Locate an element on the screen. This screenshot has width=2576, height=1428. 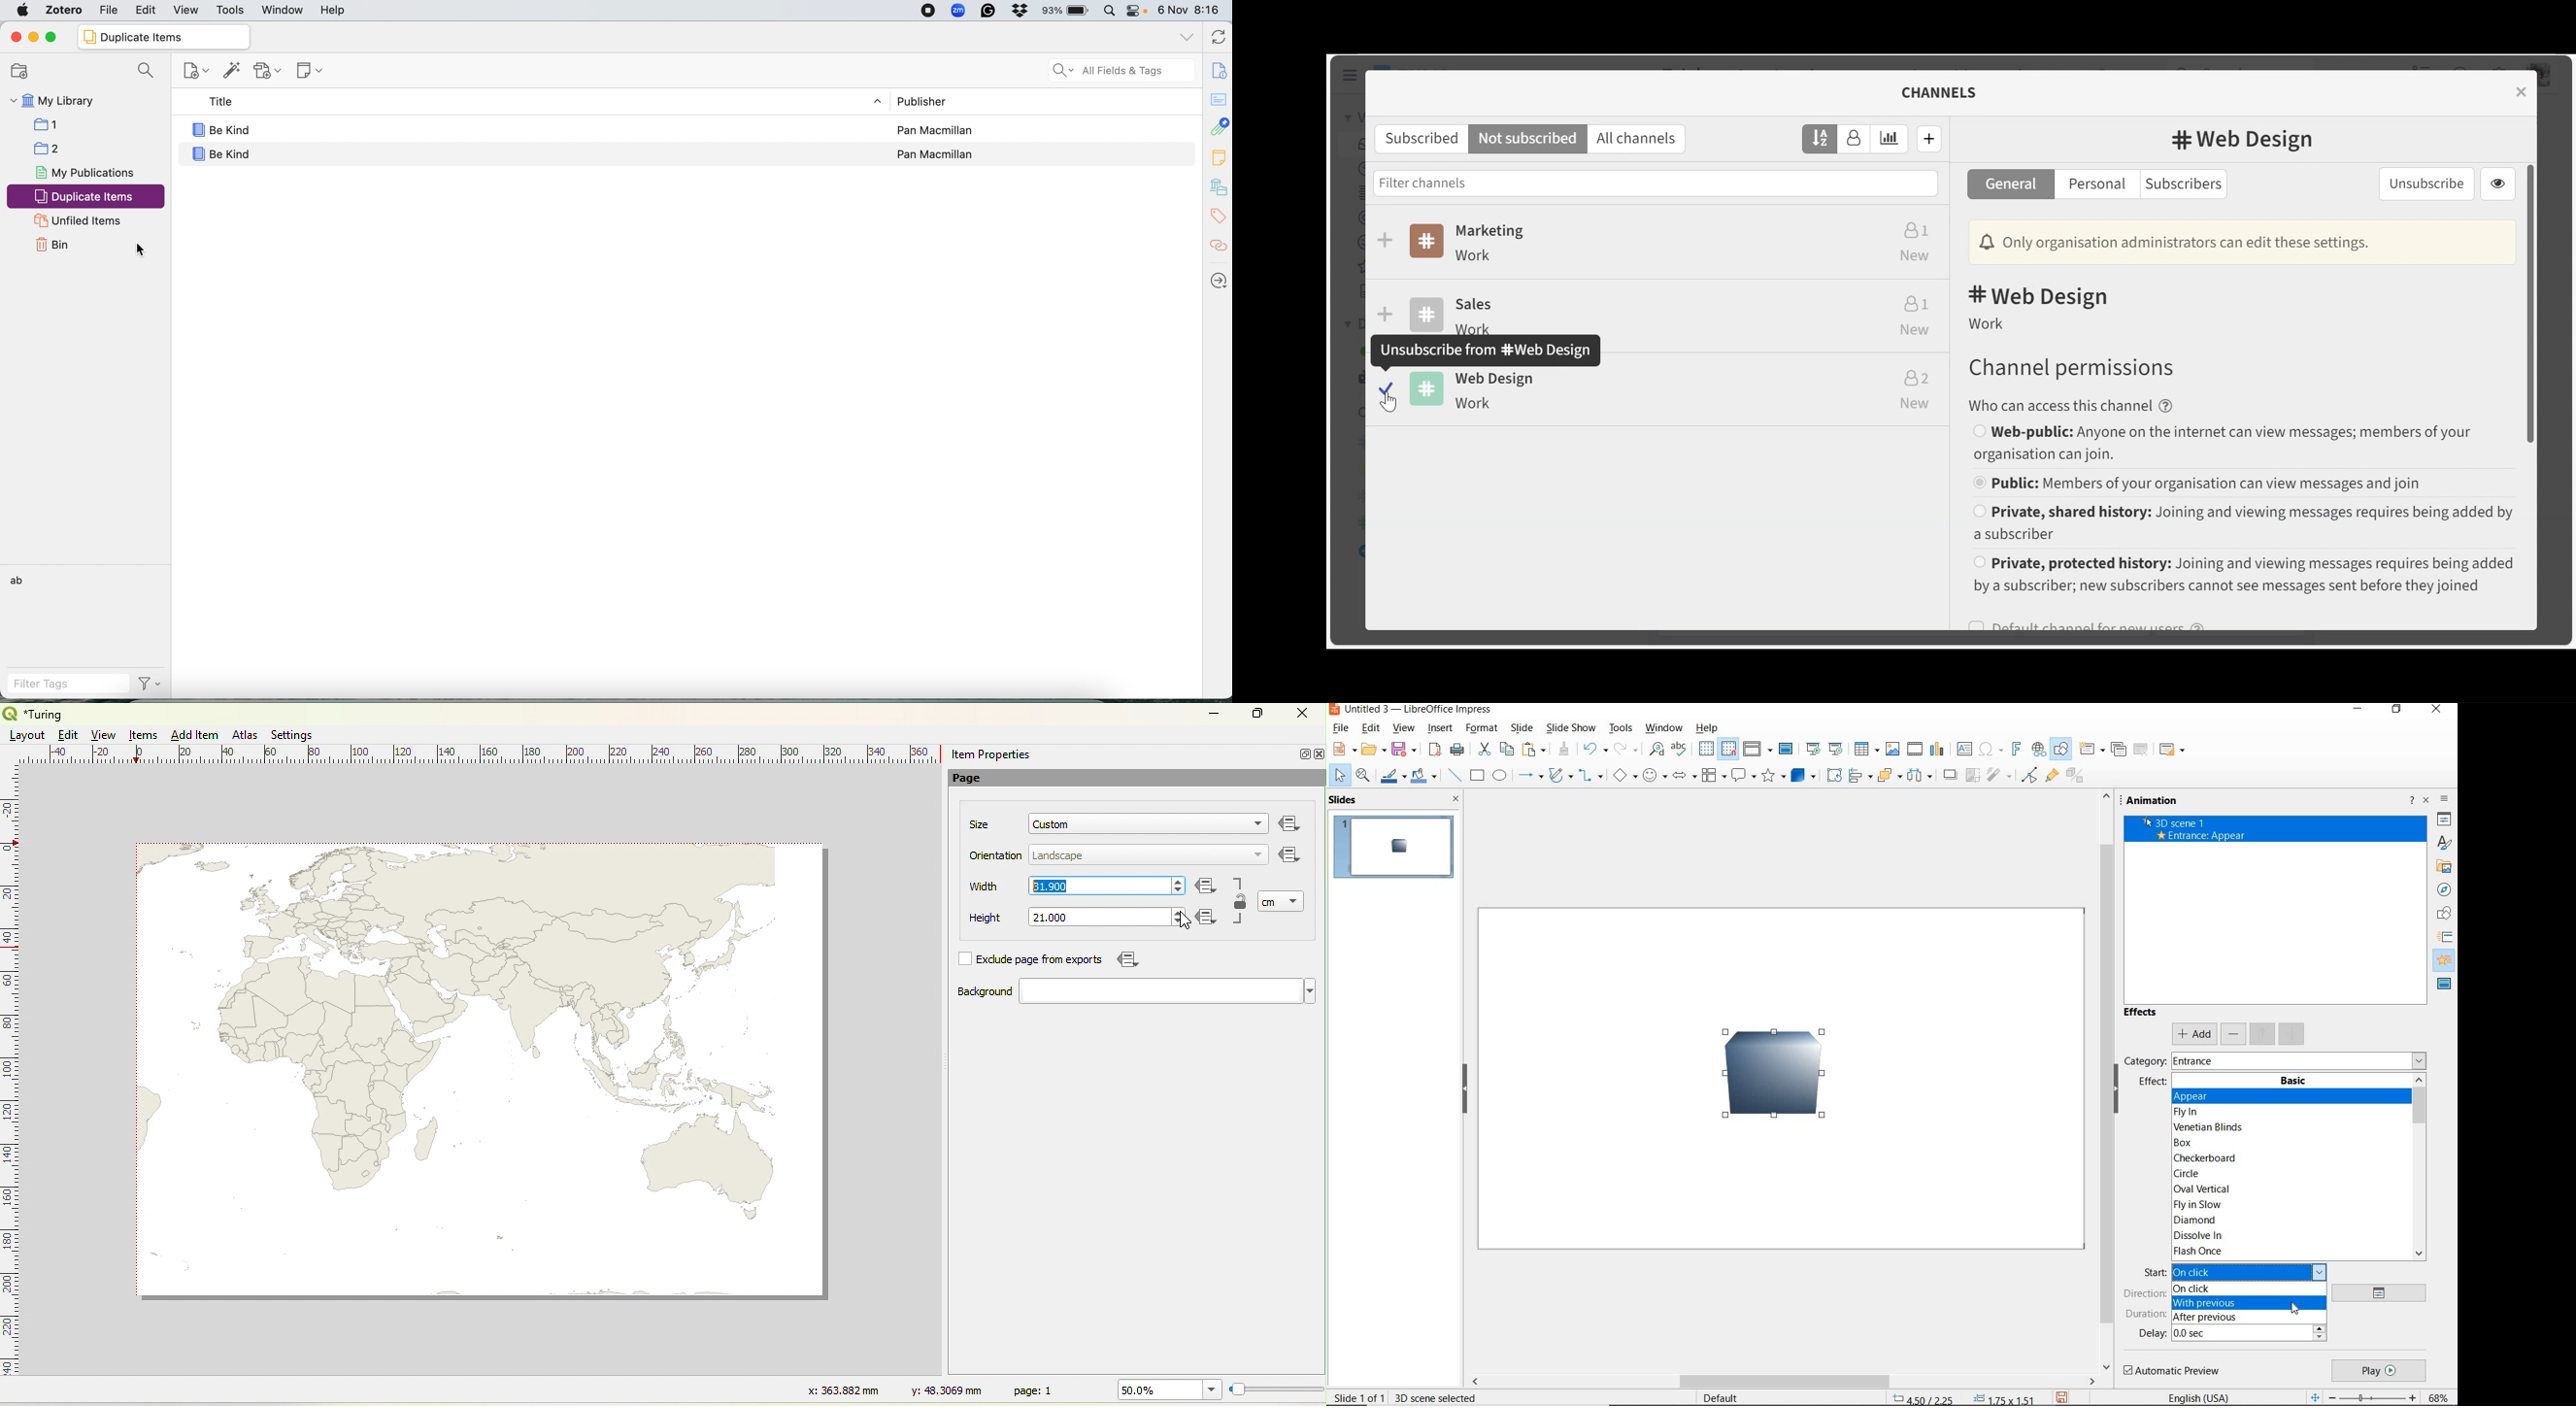
spotlight search is located at coordinates (1109, 9).